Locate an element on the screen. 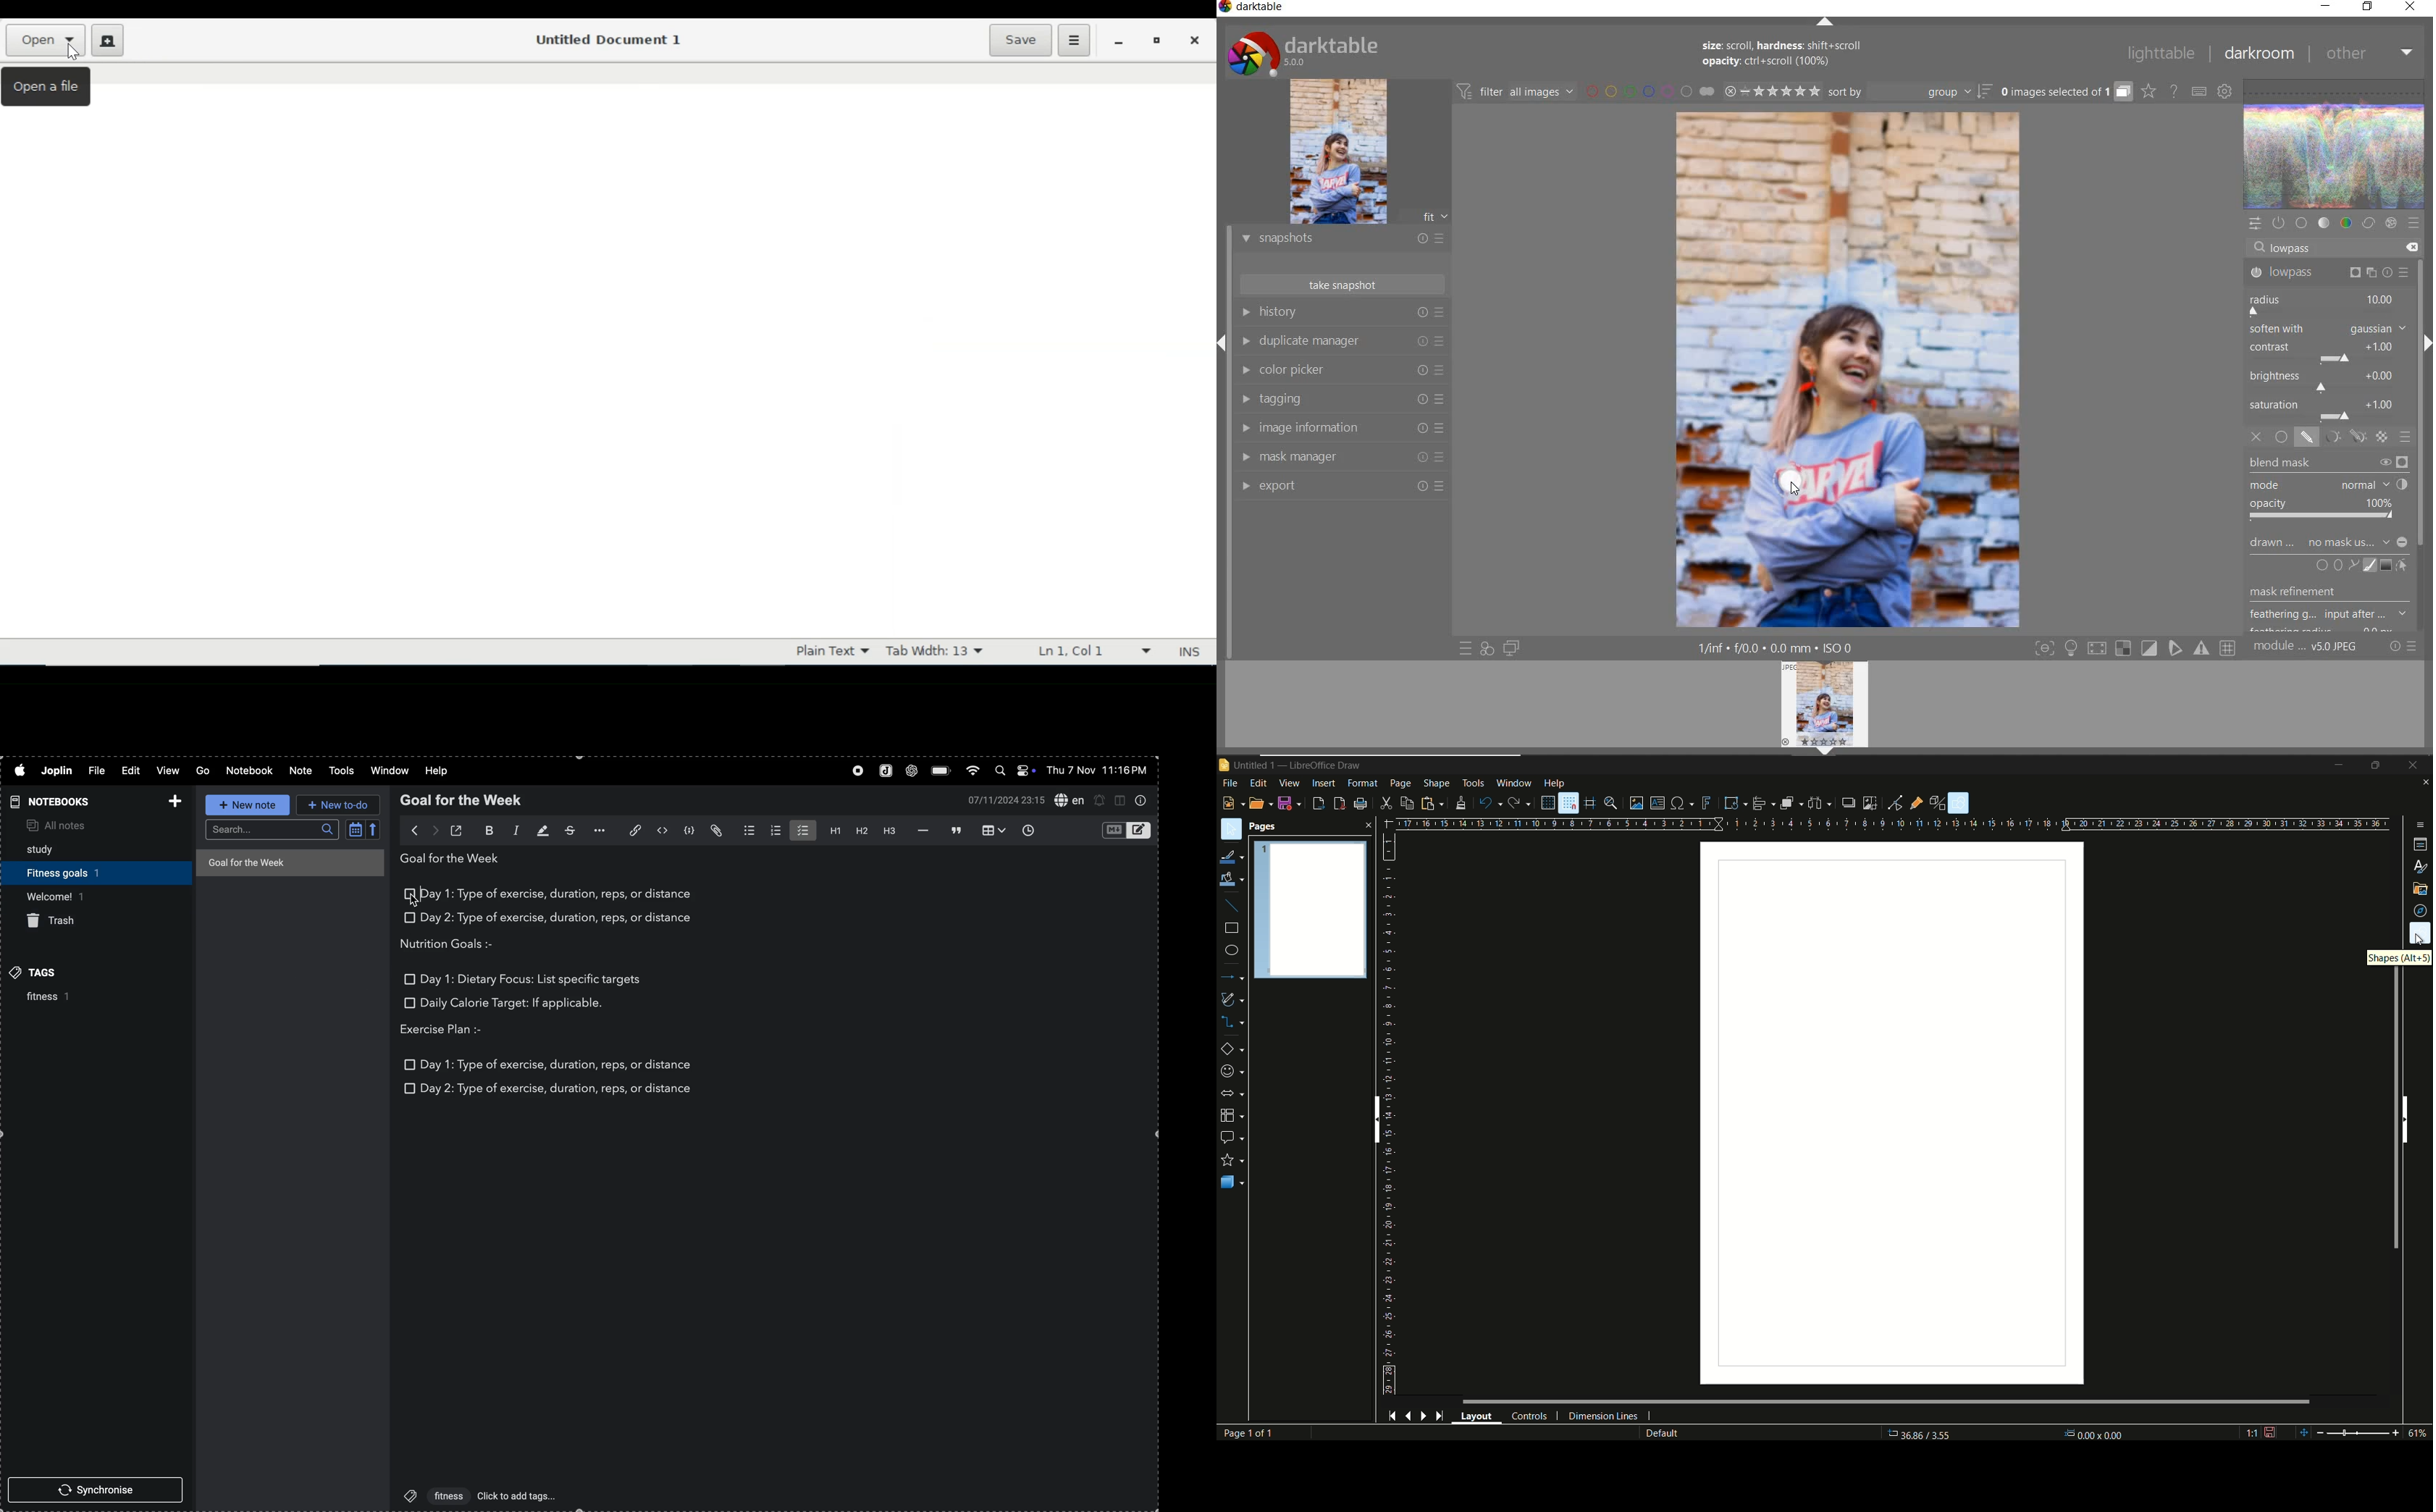 This screenshot has height=1512, width=2436. color picker is located at coordinates (1340, 372).